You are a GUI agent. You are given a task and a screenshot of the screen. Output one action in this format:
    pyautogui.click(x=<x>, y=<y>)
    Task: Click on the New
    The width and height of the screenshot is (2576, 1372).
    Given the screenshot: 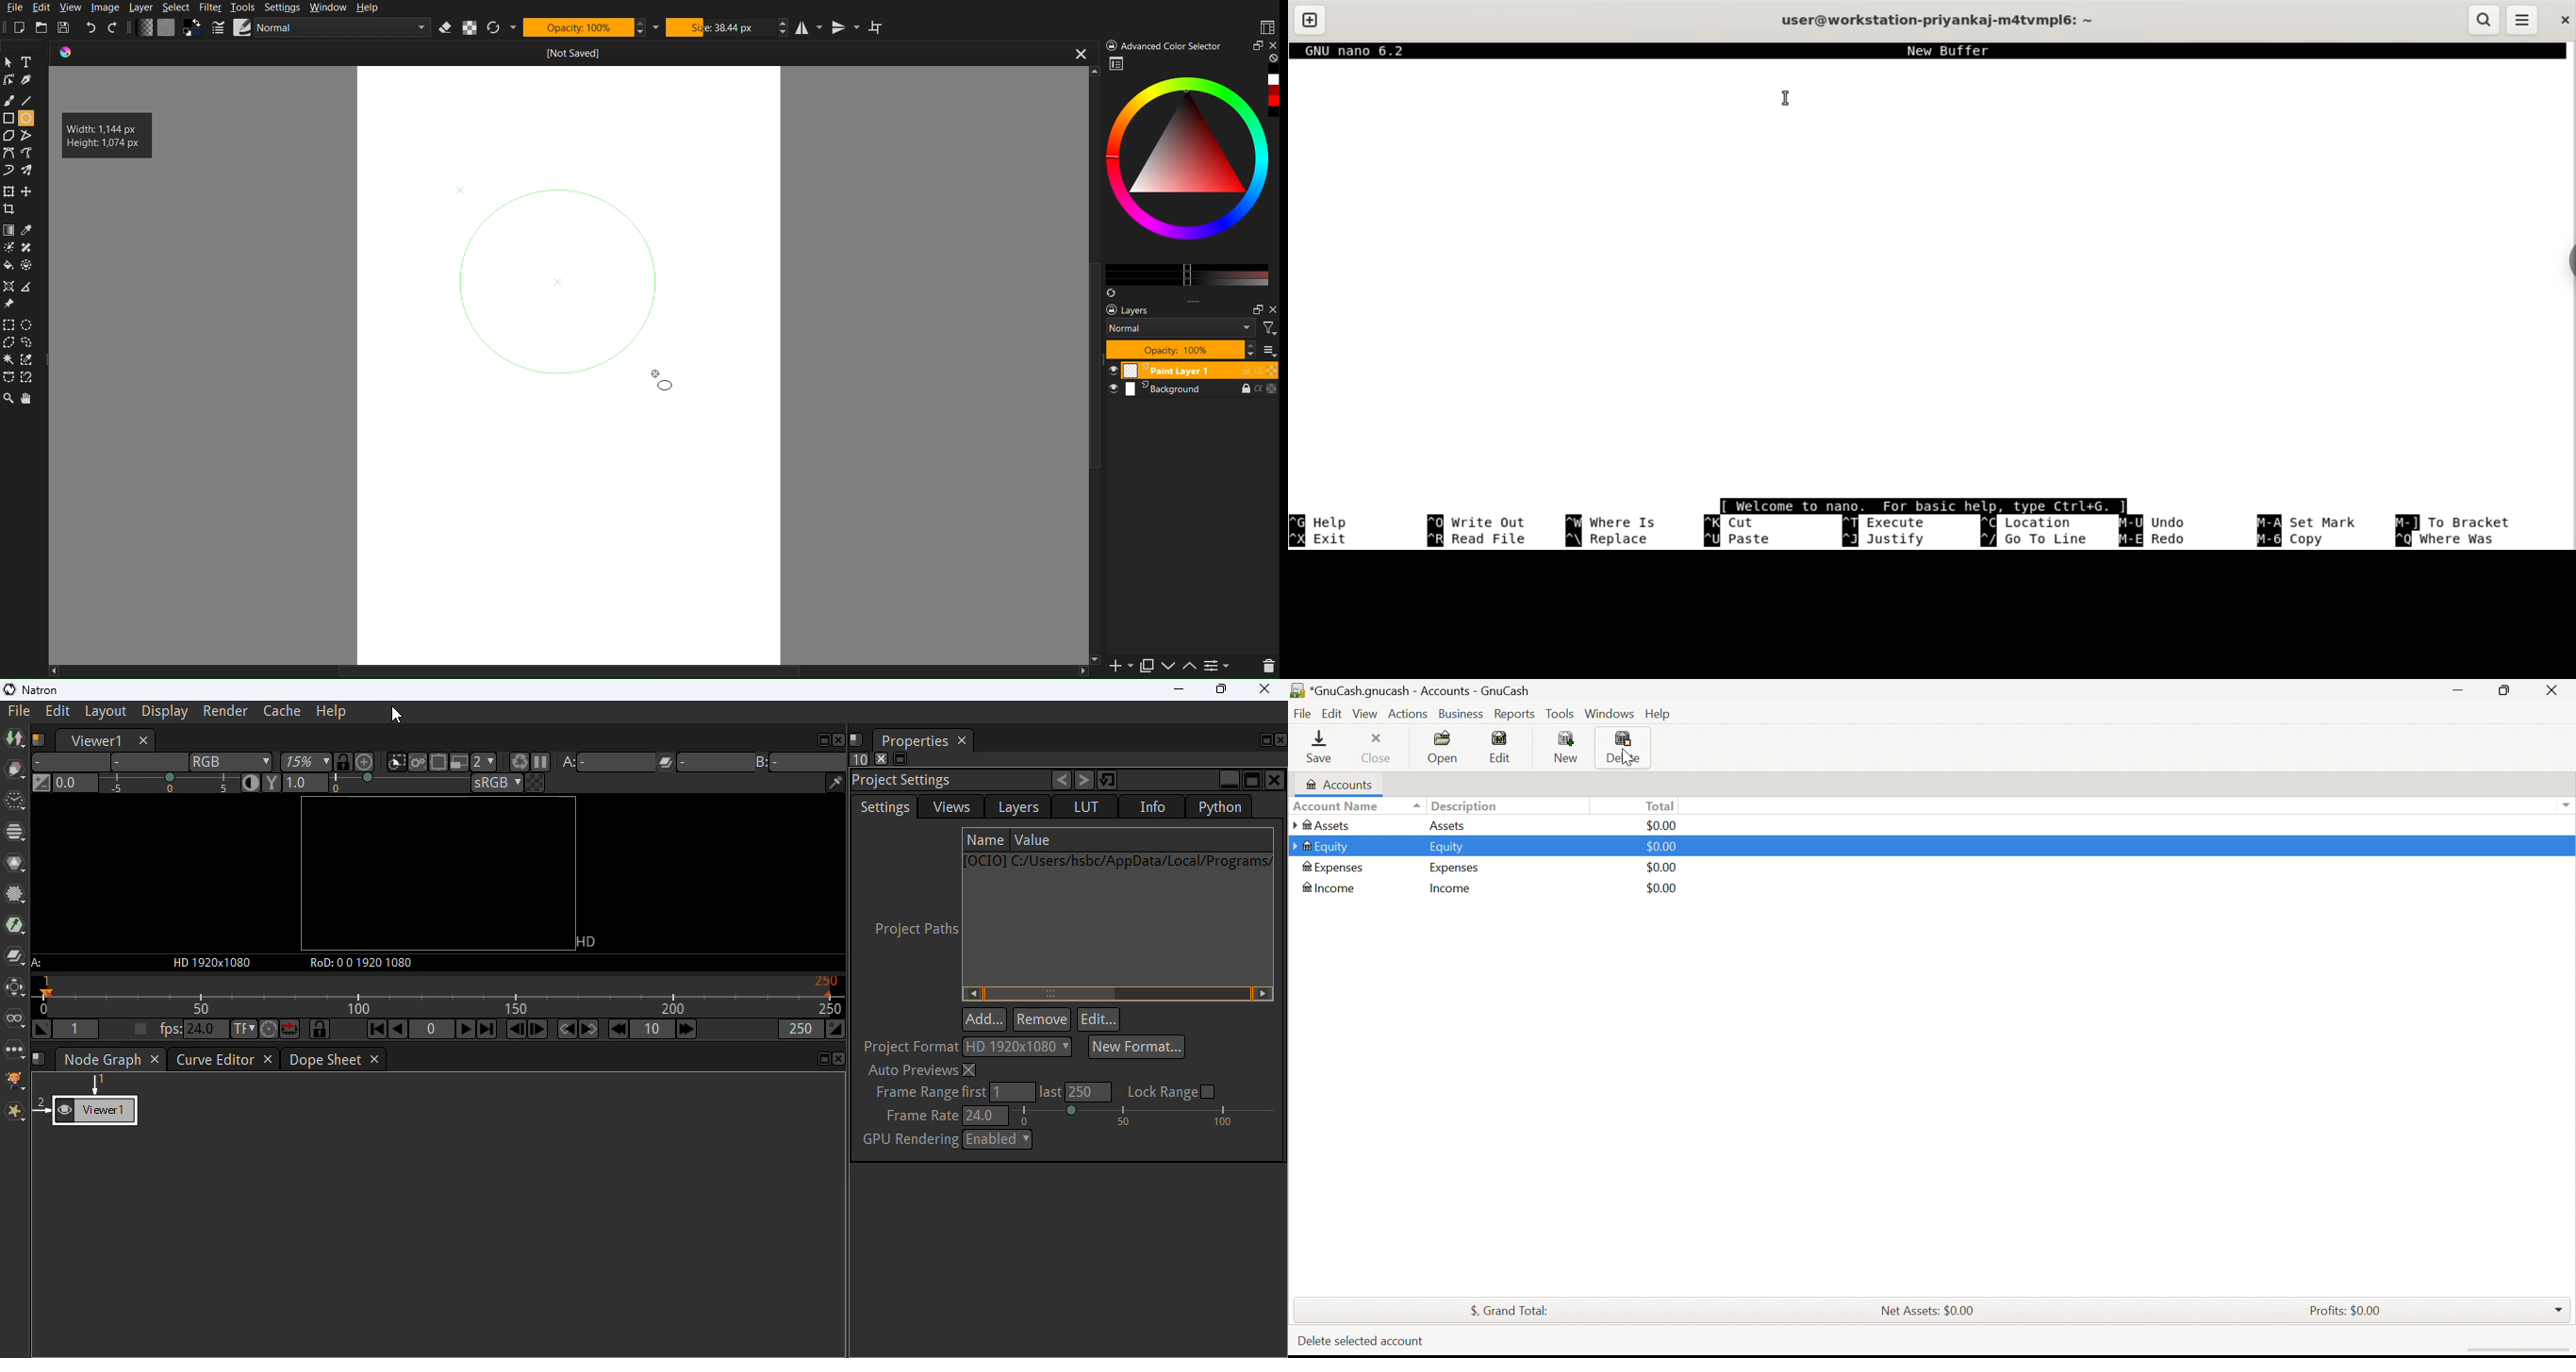 What is the action you would take?
    pyautogui.click(x=1569, y=747)
    